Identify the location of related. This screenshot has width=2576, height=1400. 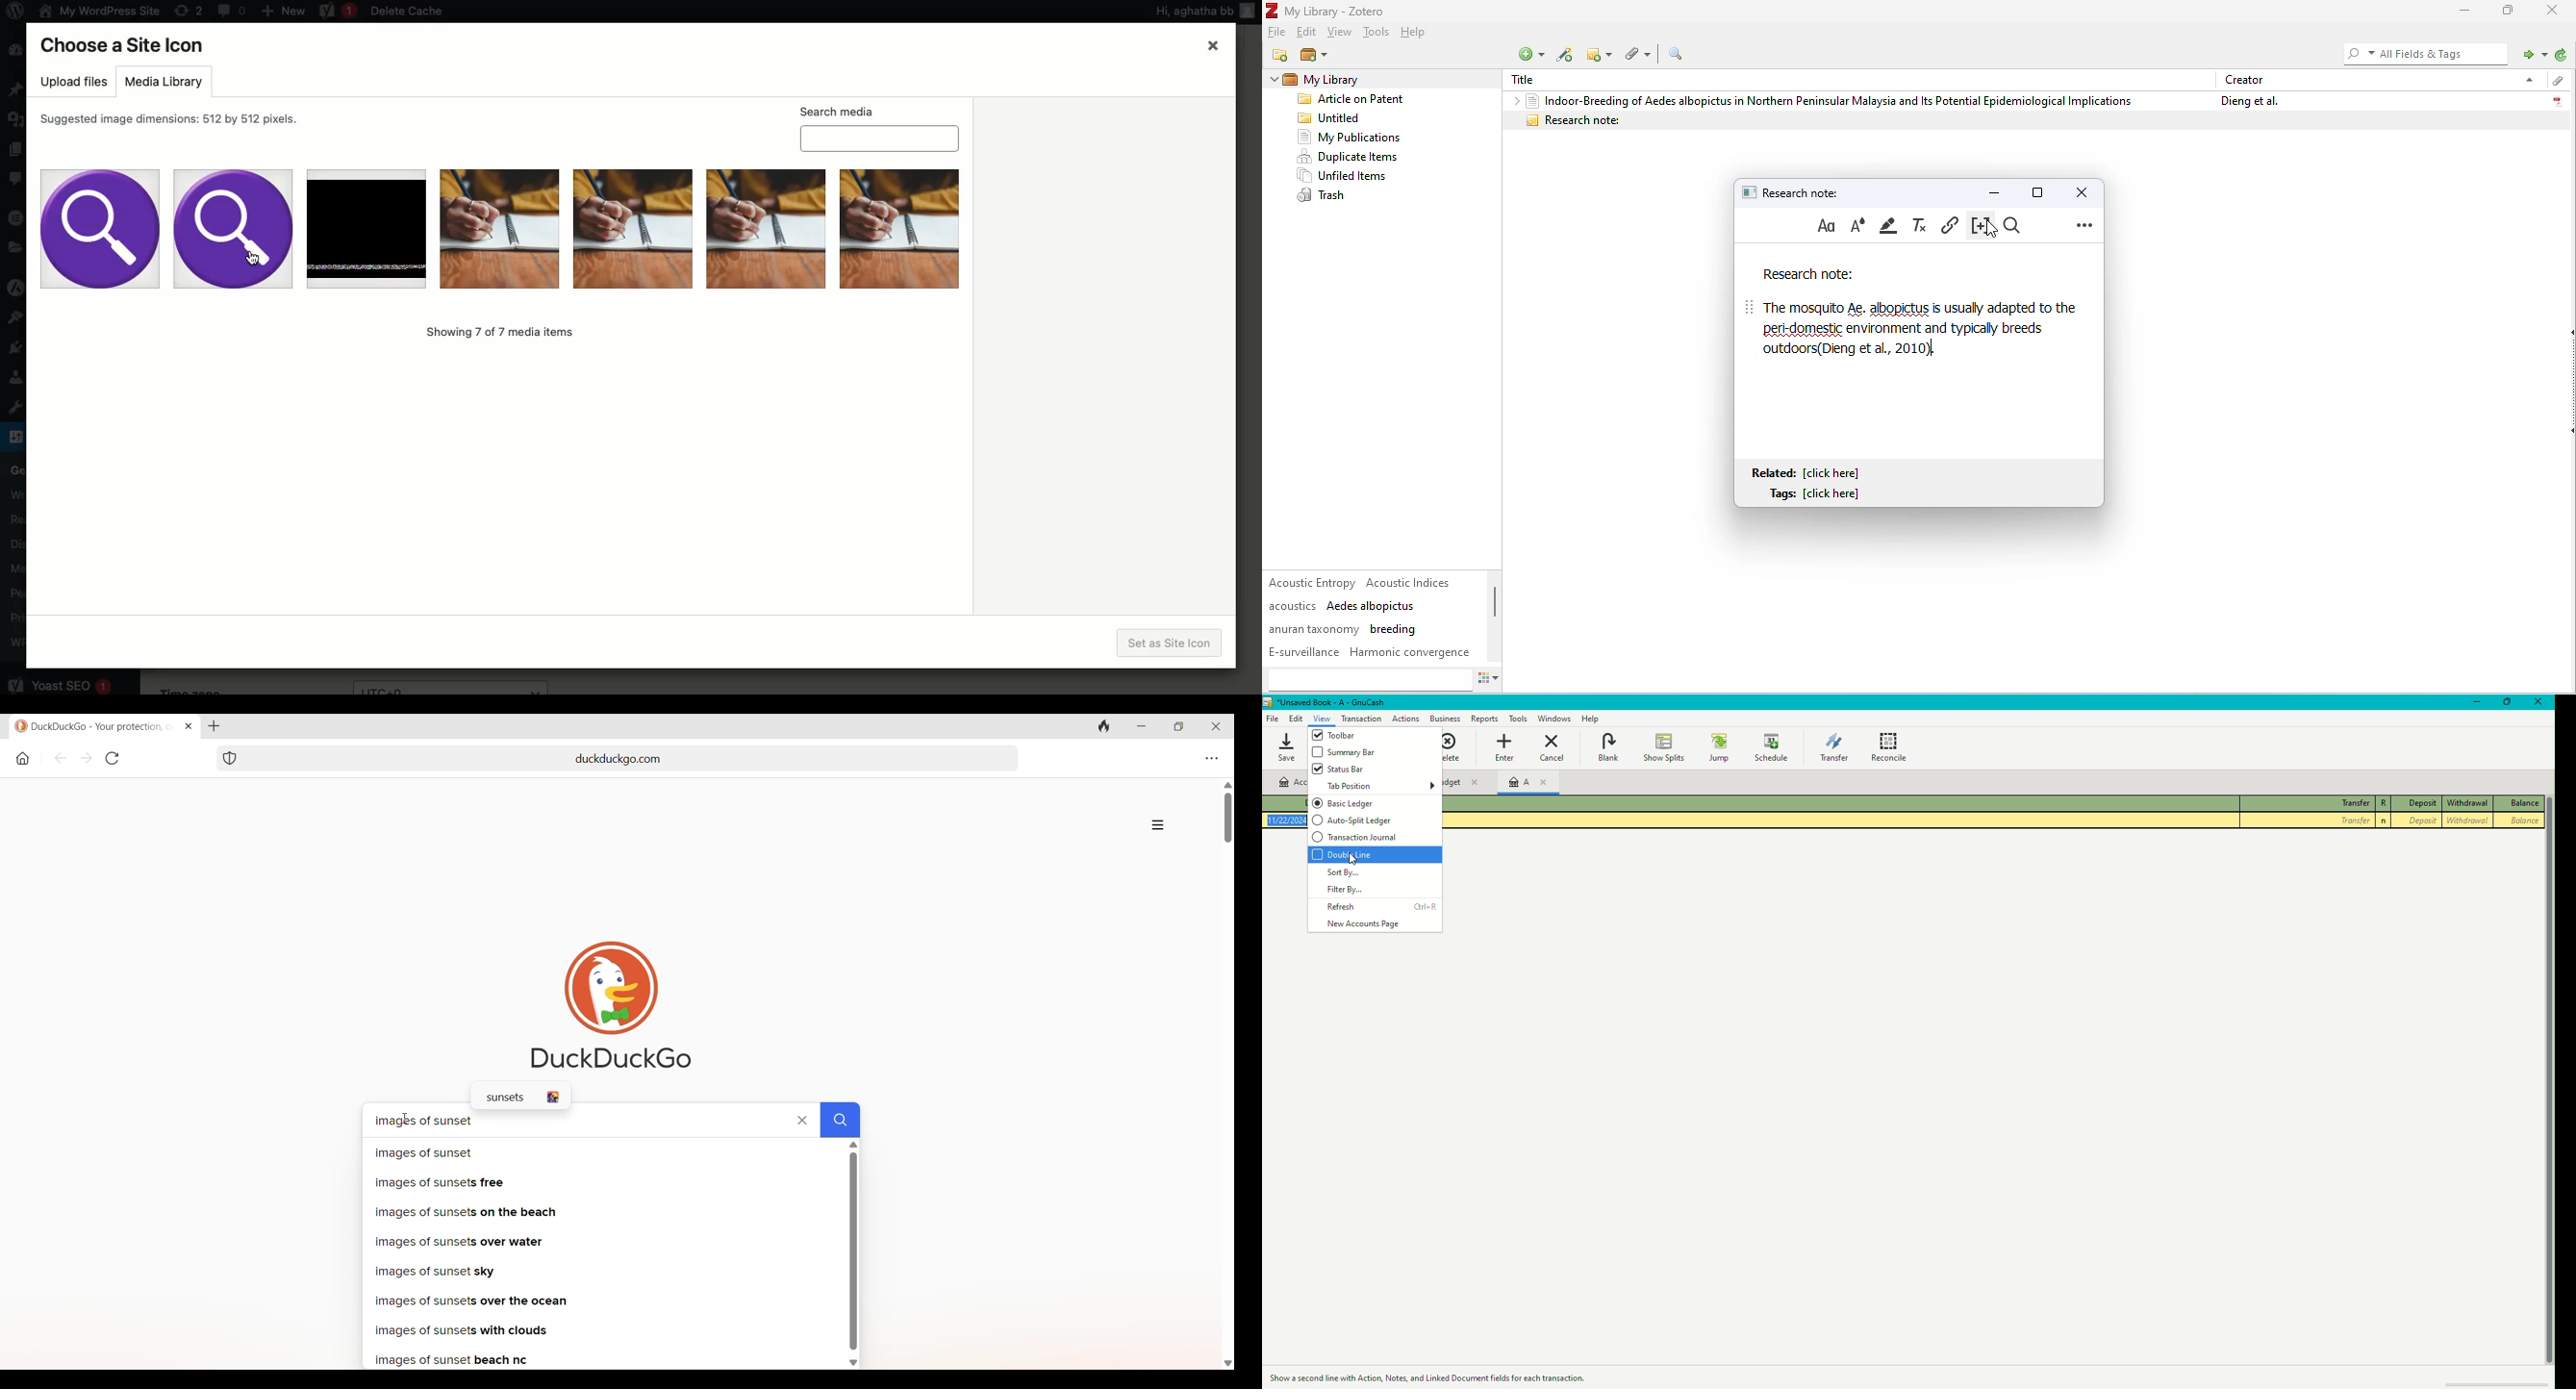
(1809, 472).